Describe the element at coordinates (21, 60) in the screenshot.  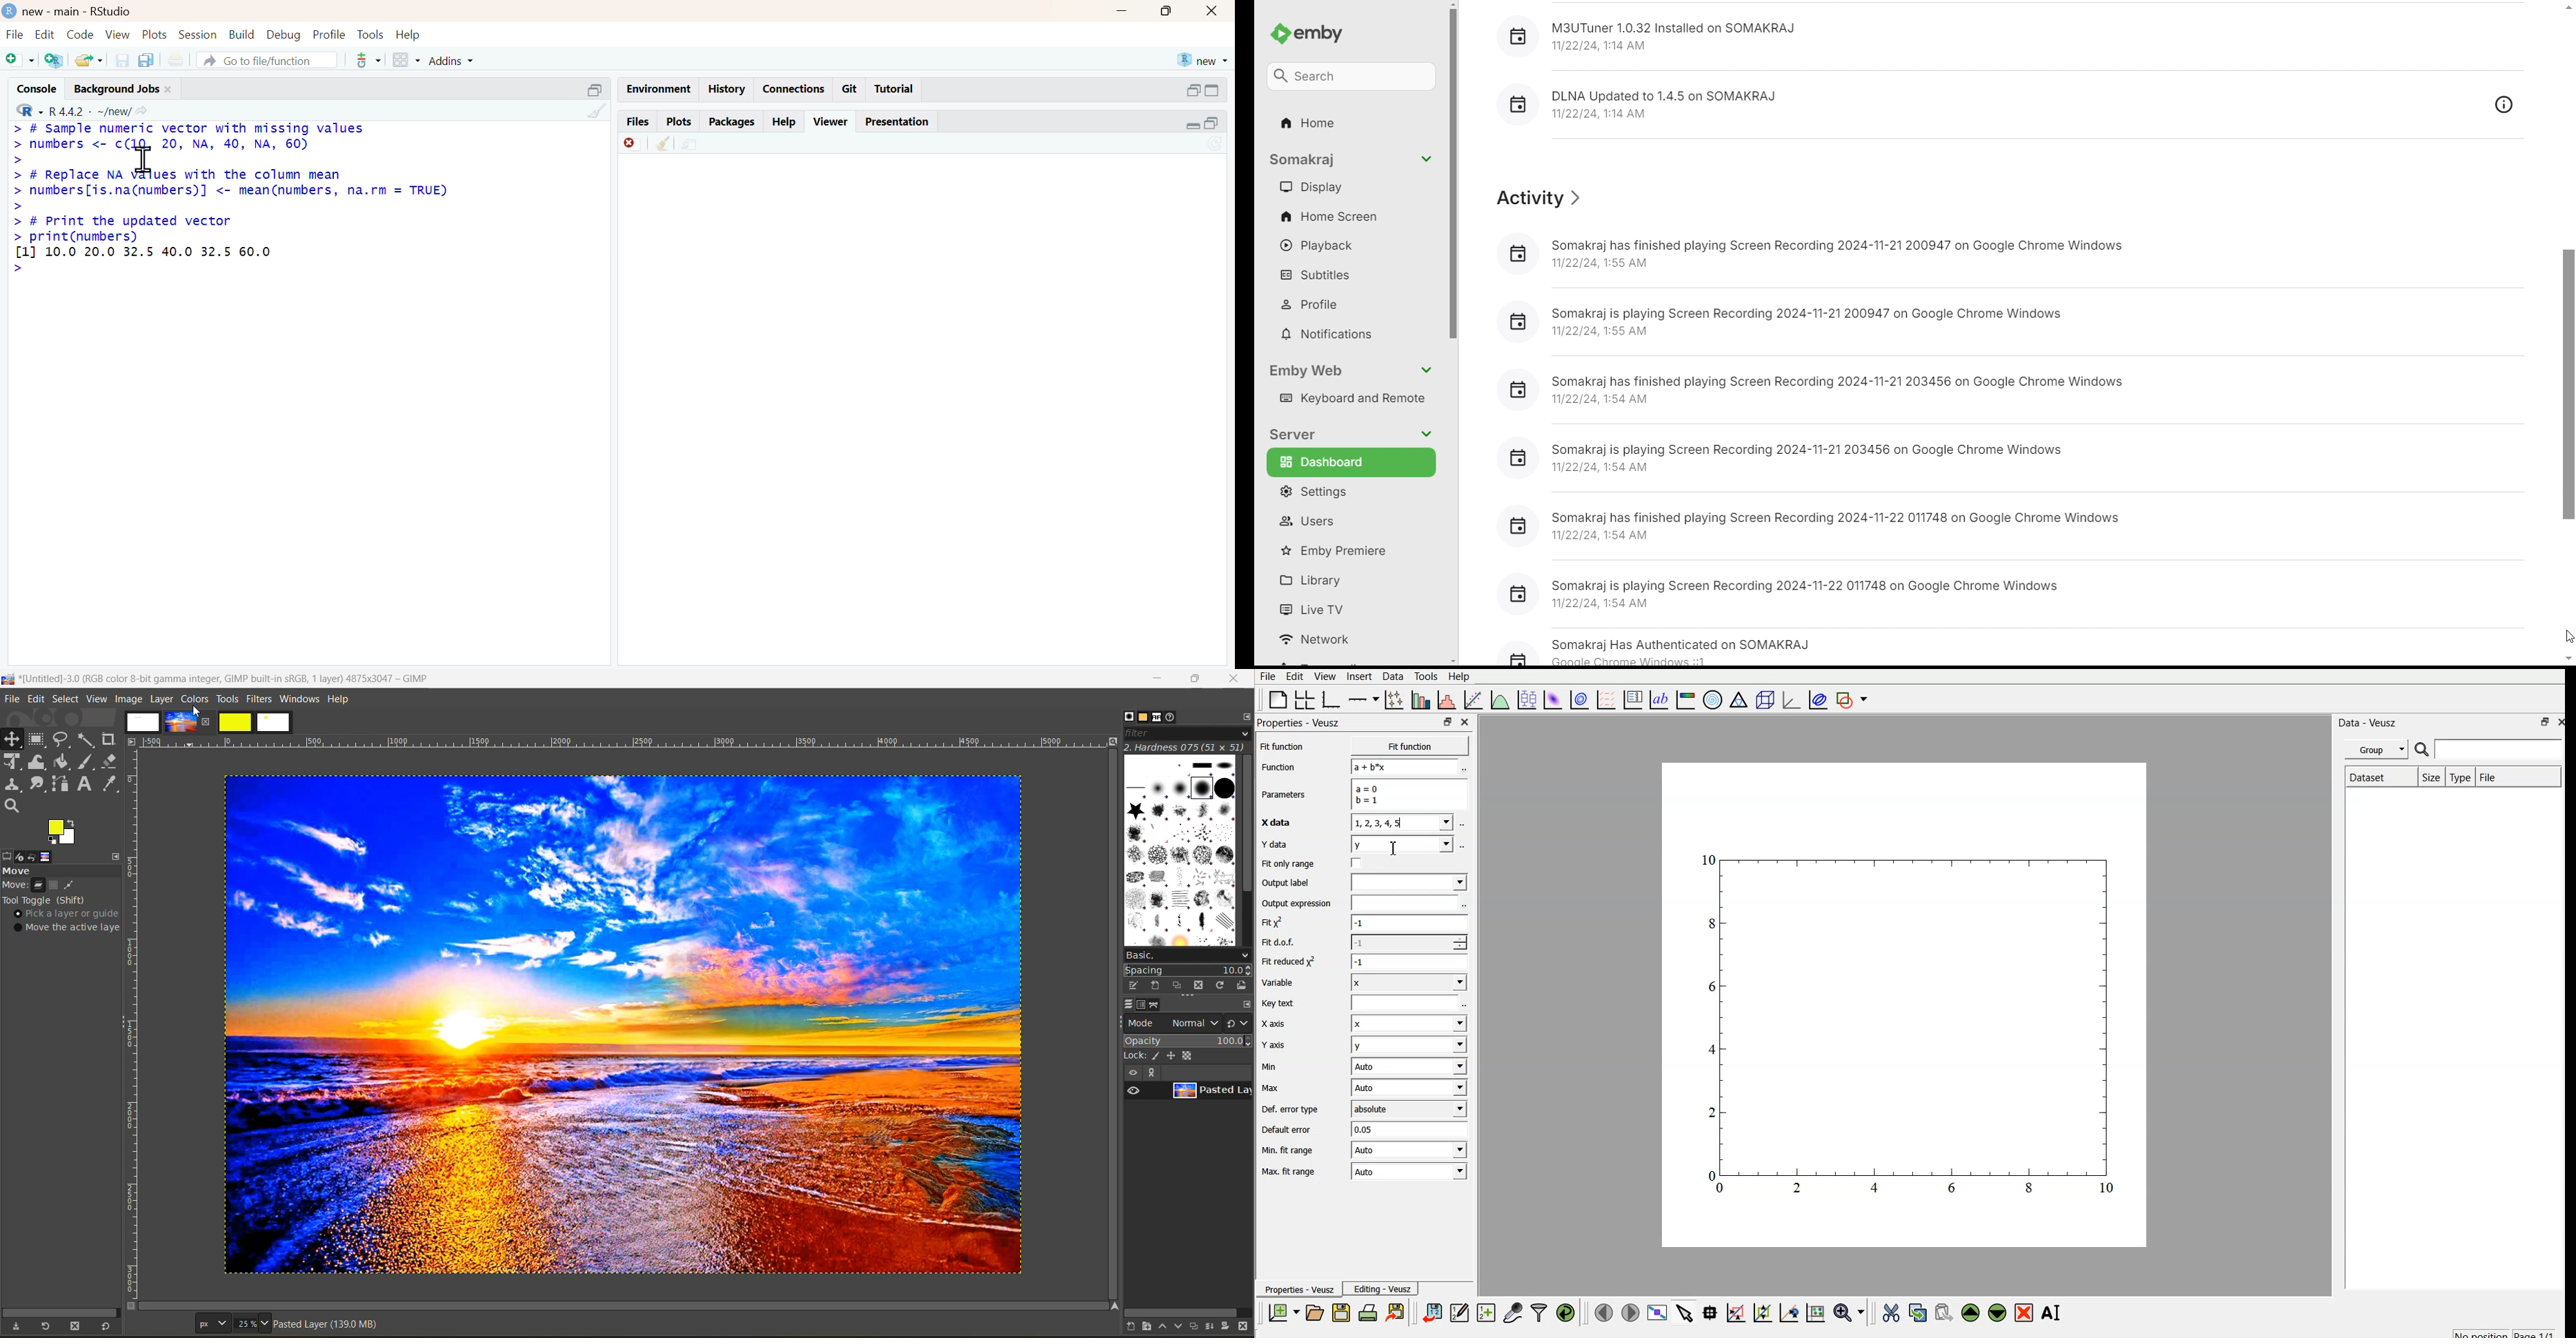
I see `add file as` at that location.